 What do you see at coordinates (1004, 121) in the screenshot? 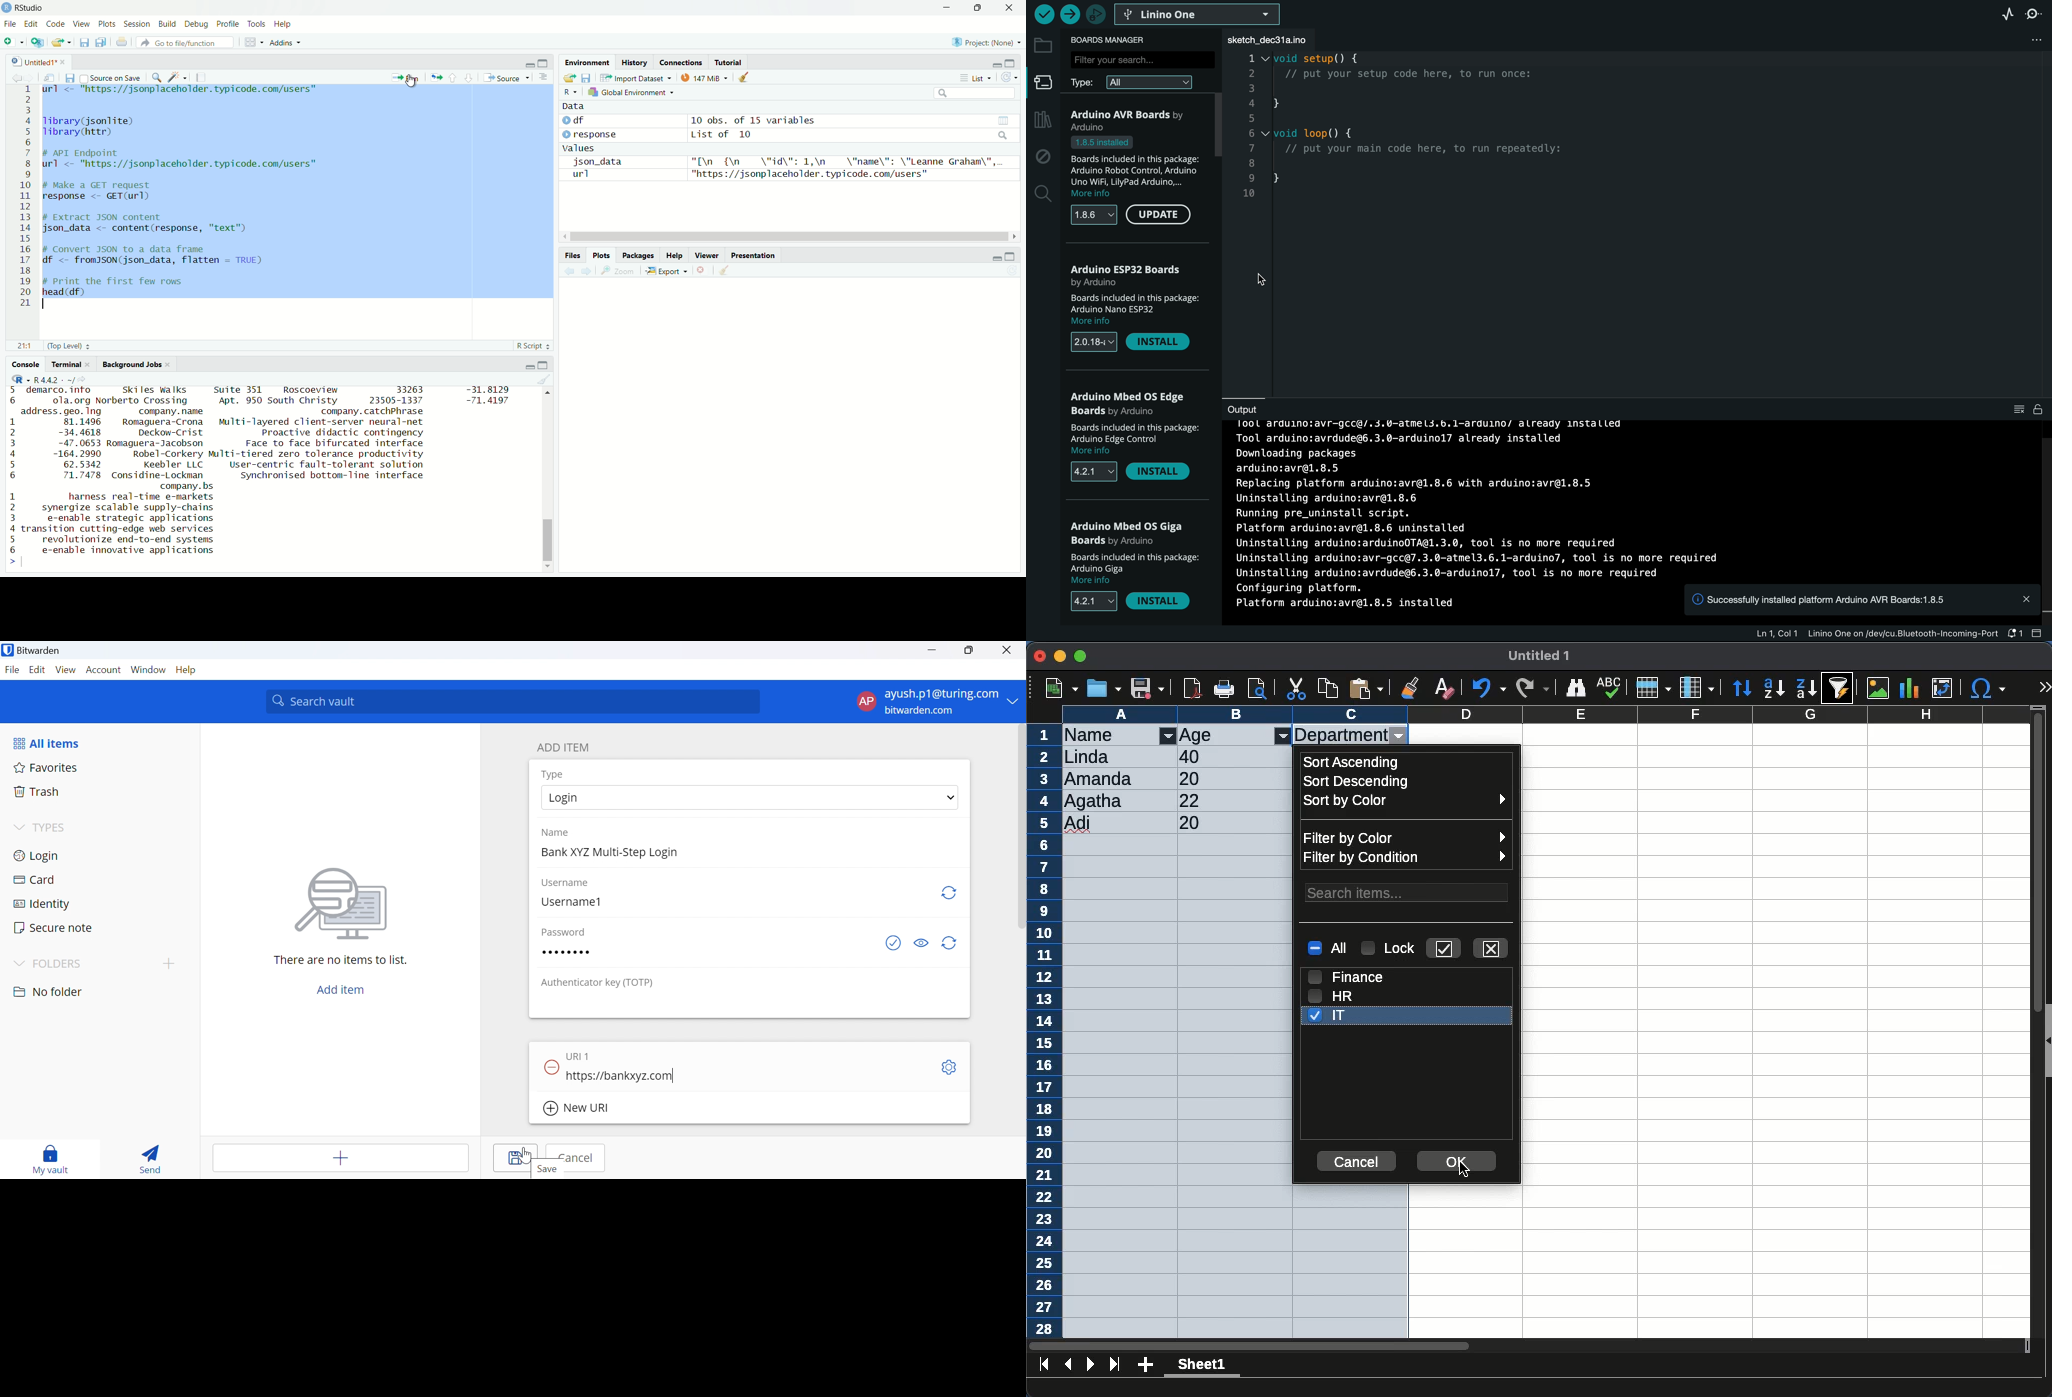
I see `Chart` at bounding box center [1004, 121].